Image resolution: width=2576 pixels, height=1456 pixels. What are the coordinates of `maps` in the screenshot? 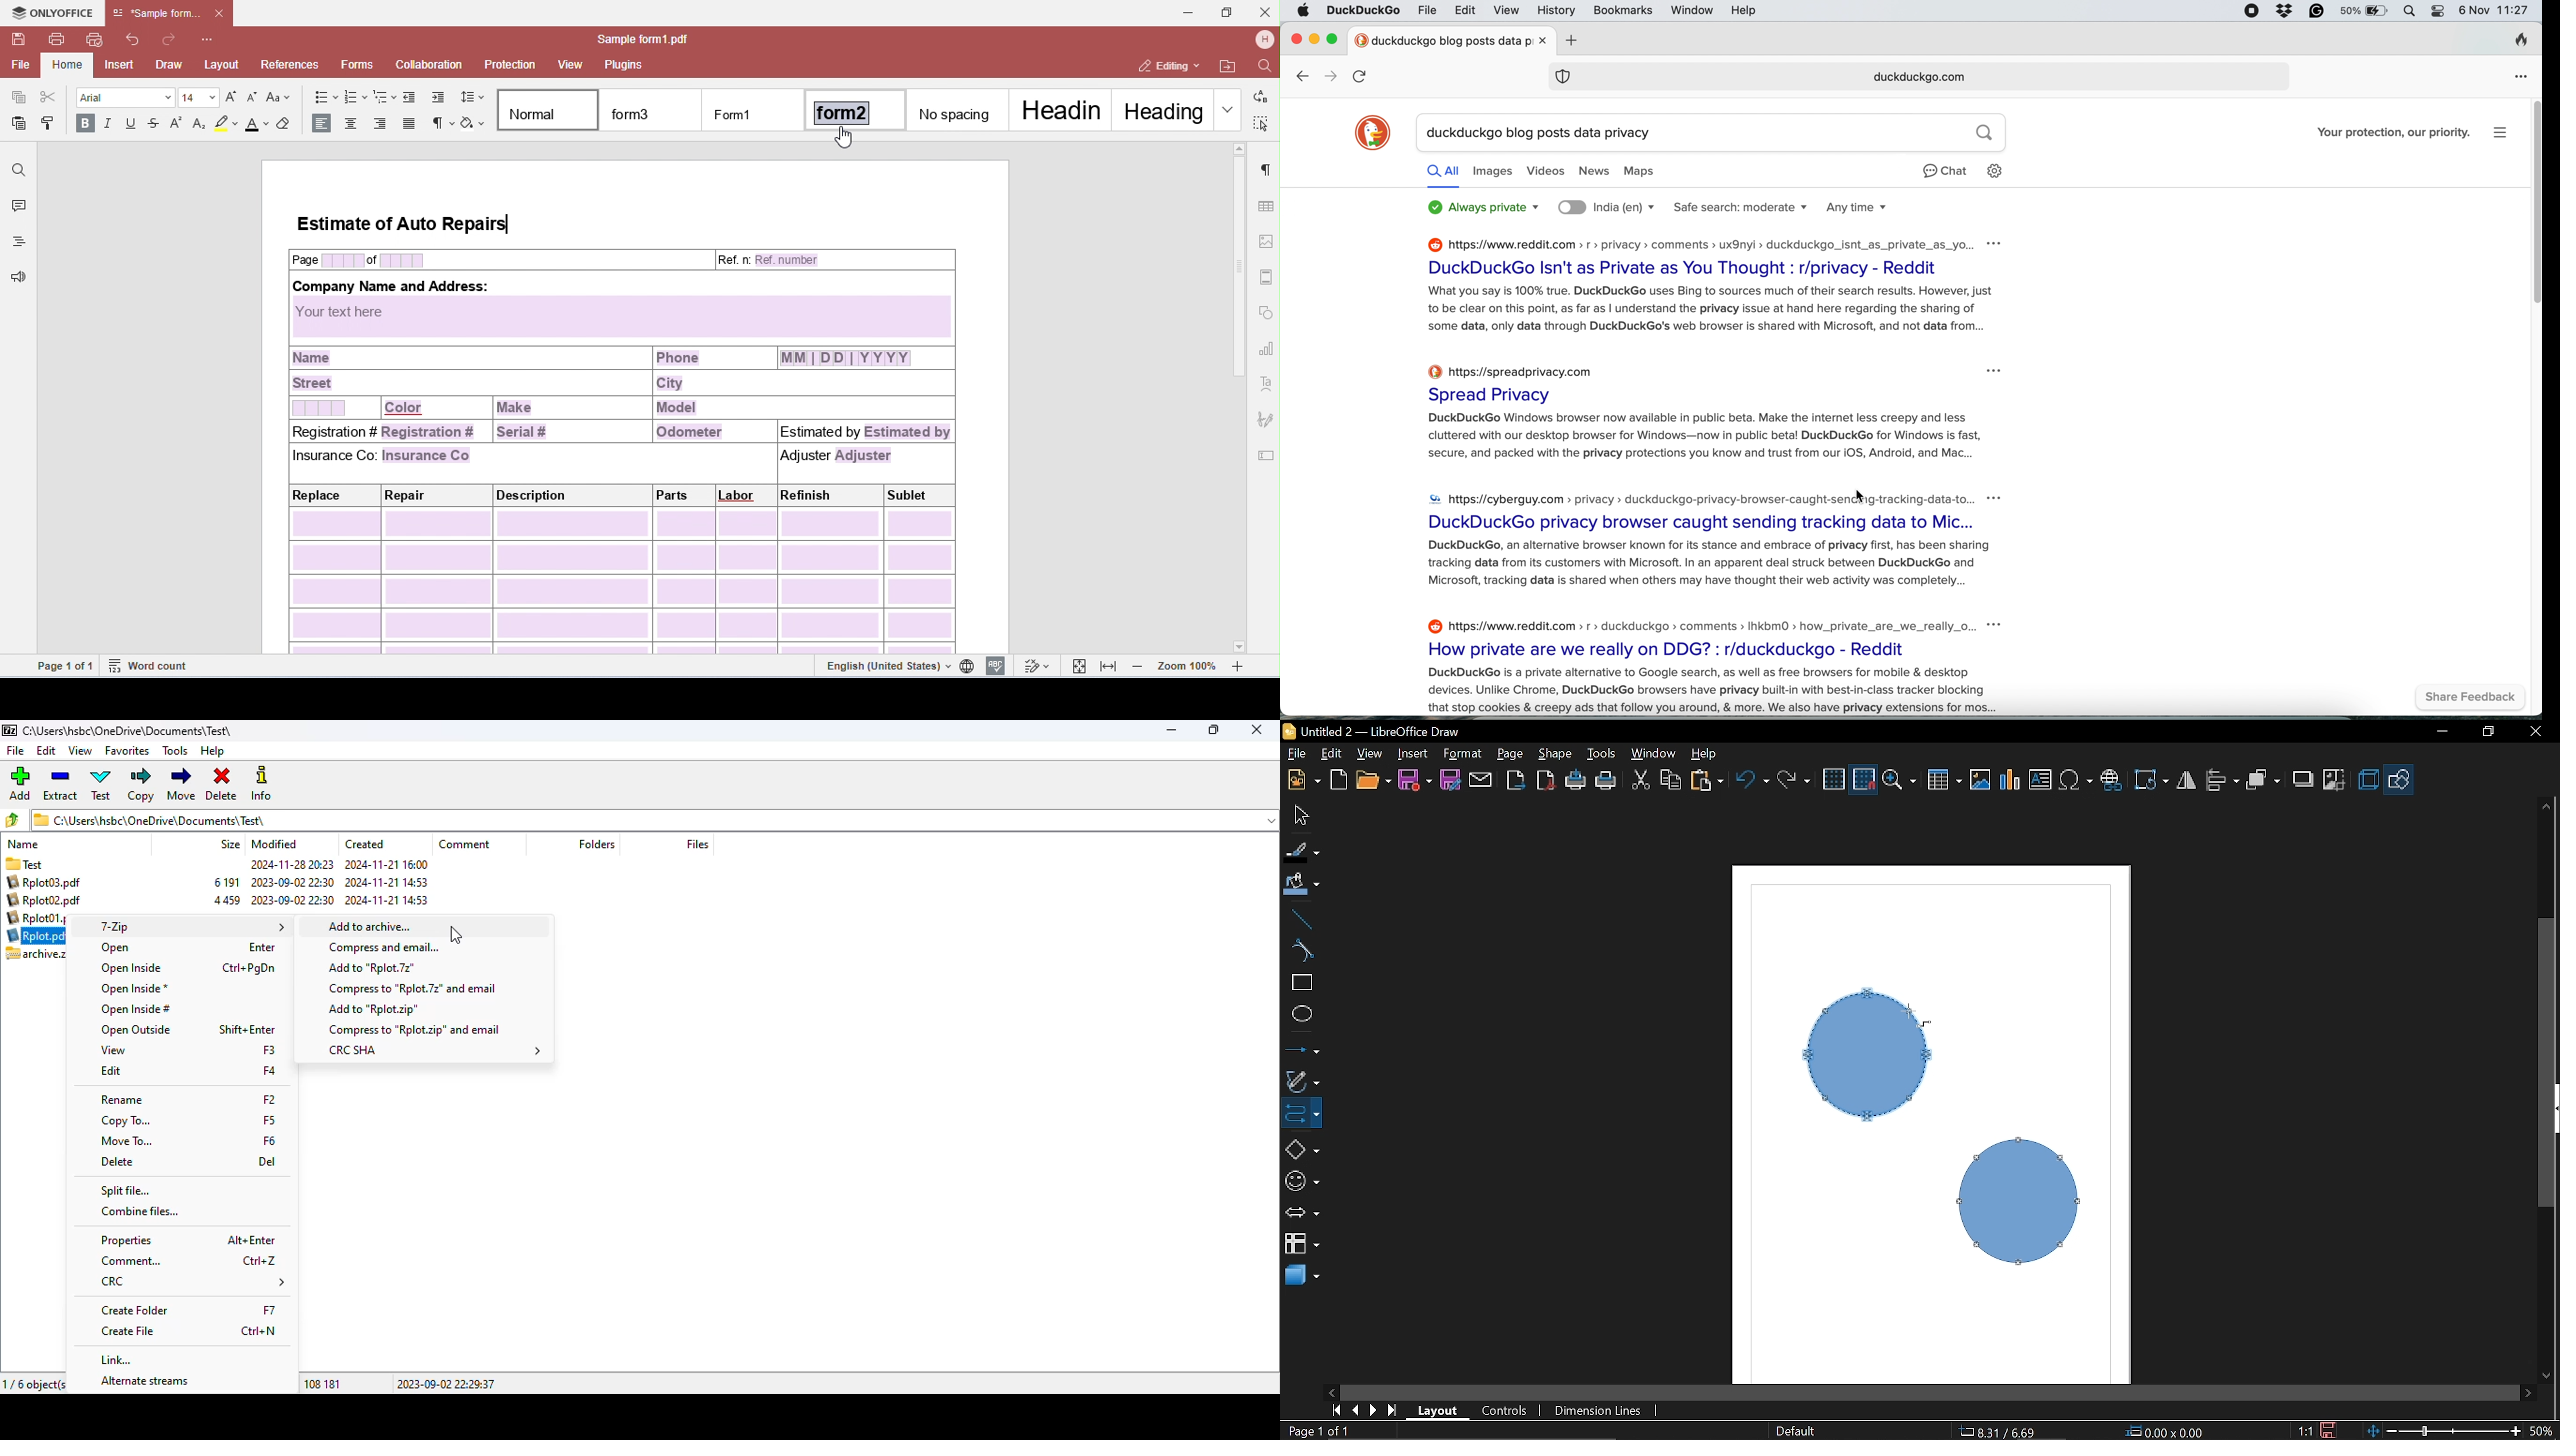 It's located at (1646, 170).